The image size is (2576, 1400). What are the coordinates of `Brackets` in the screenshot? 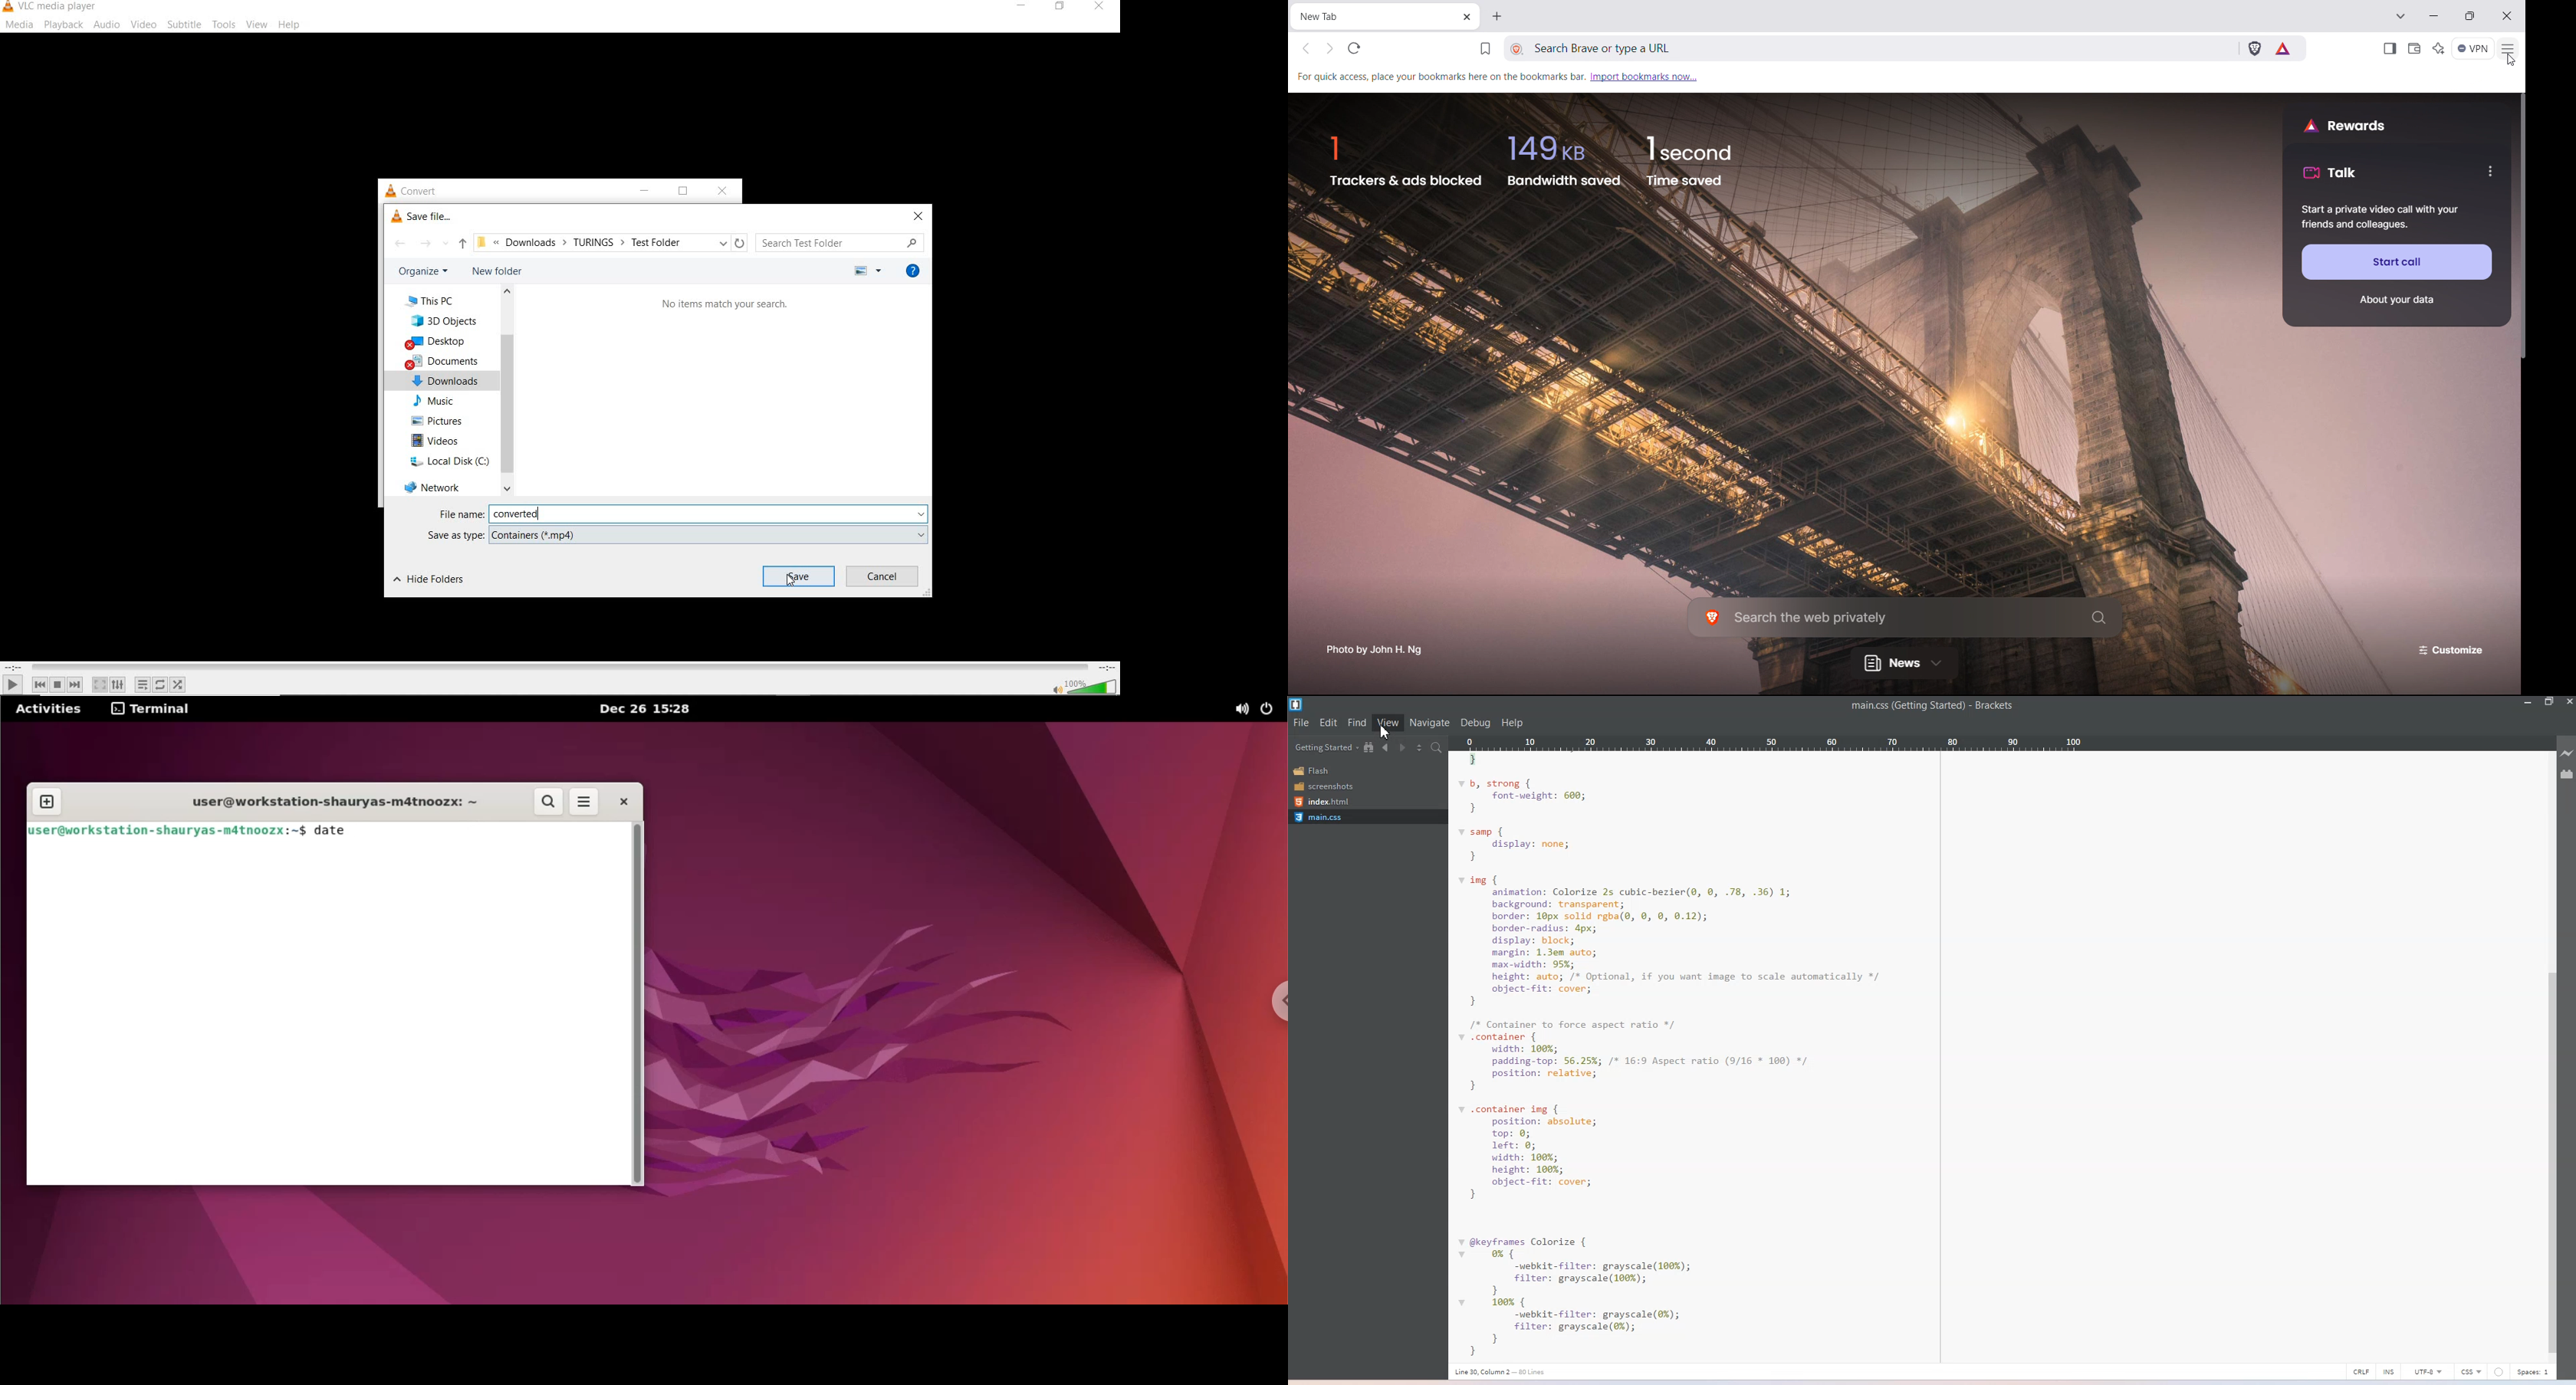 It's located at (1994, 706).